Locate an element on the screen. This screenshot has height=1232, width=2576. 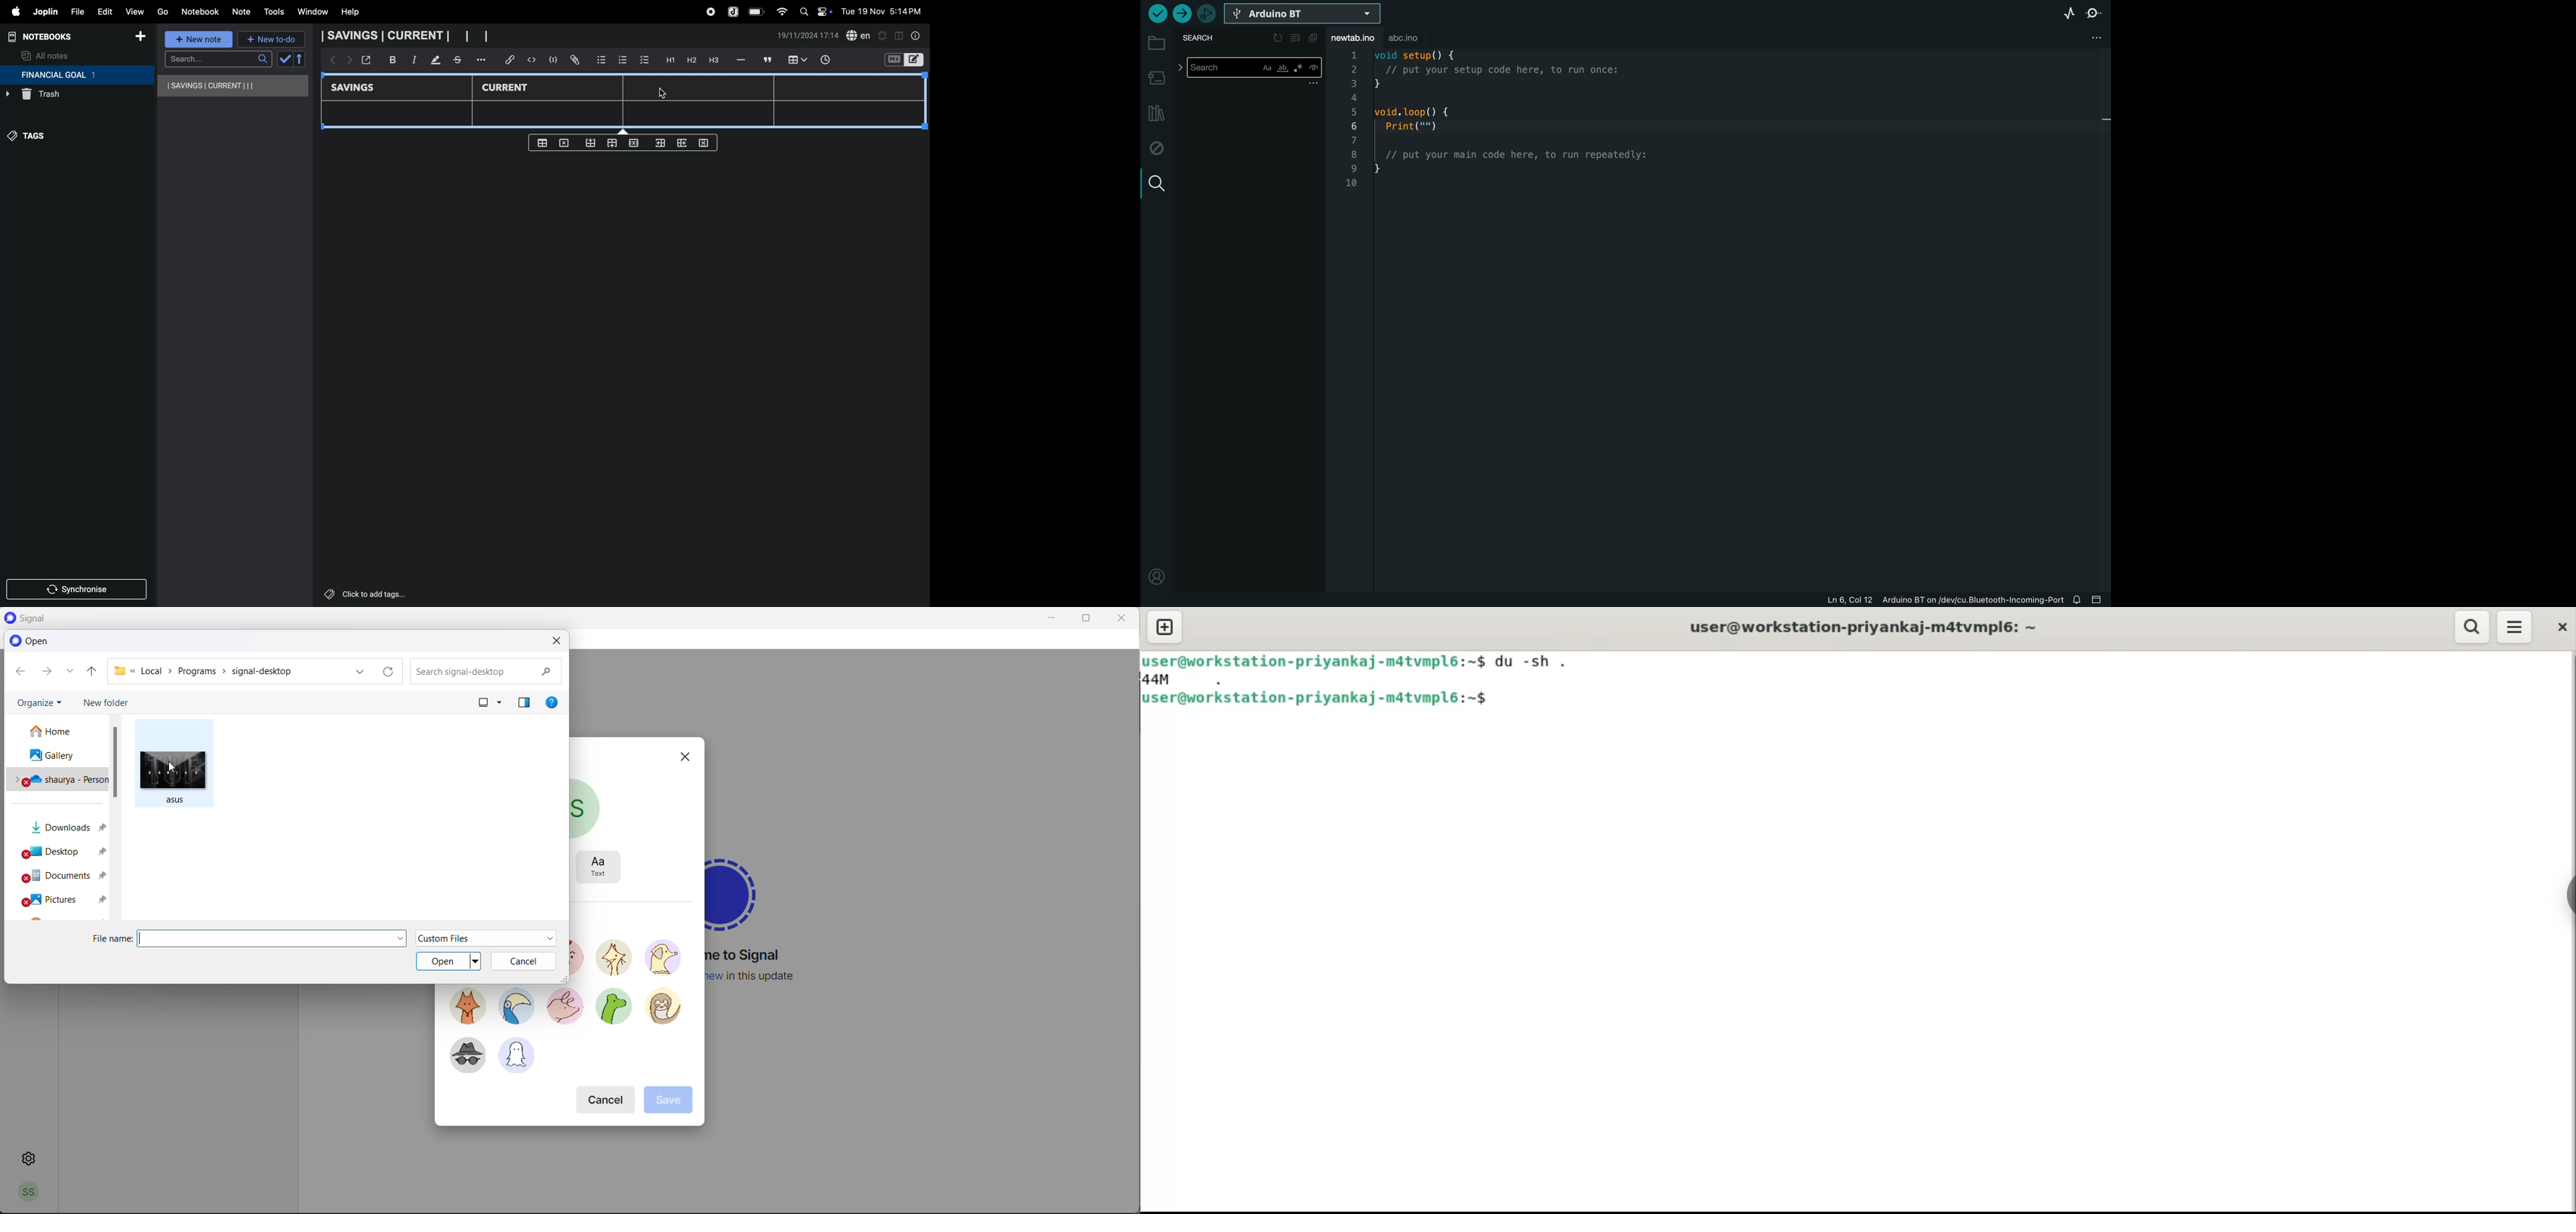
switch editor is located at coordinates (904, 60).